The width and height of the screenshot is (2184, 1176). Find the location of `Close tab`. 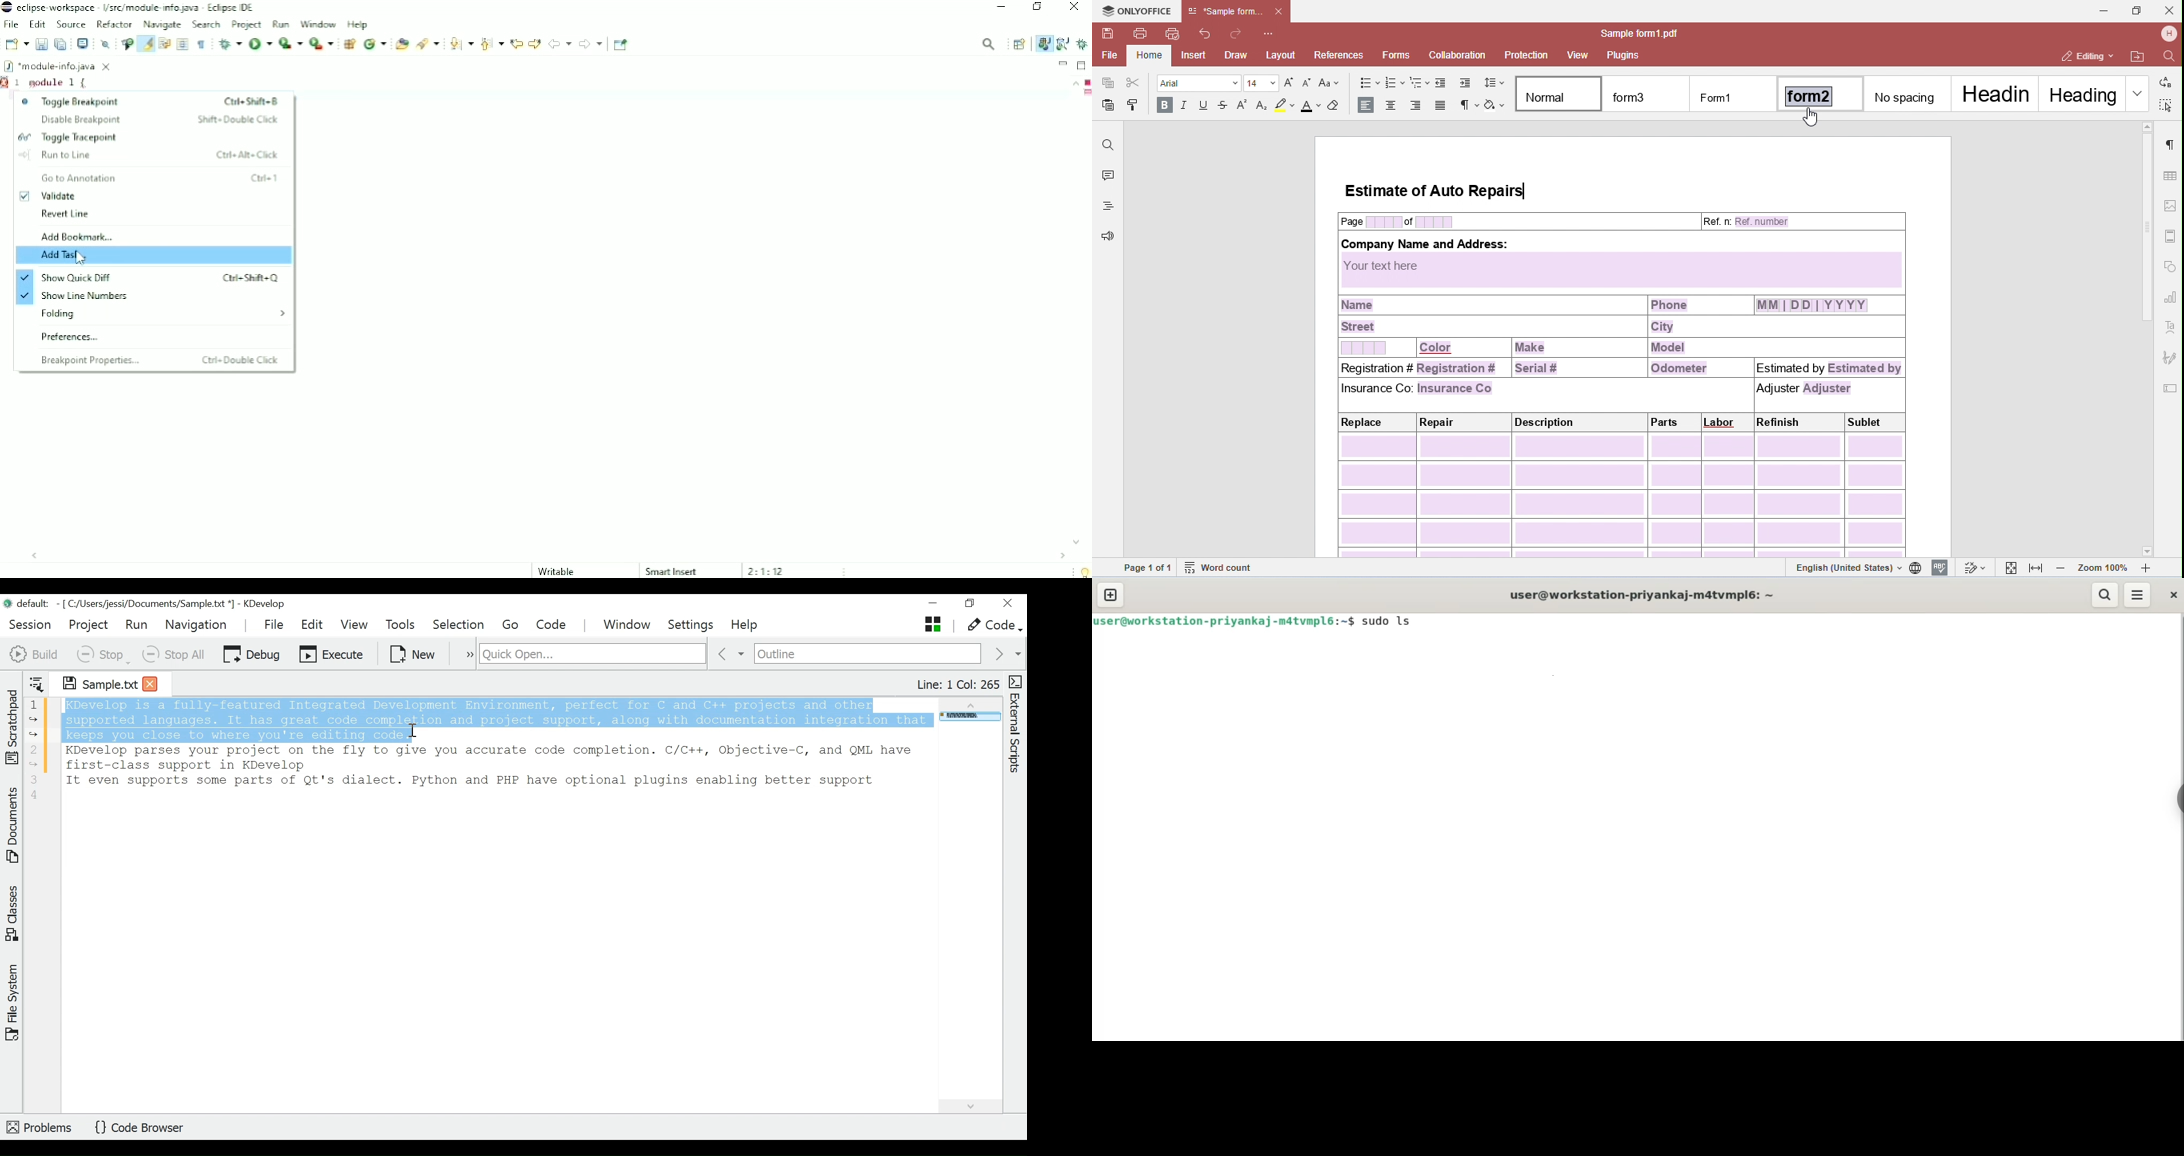

Close tab is located at coordinates (150, 683).